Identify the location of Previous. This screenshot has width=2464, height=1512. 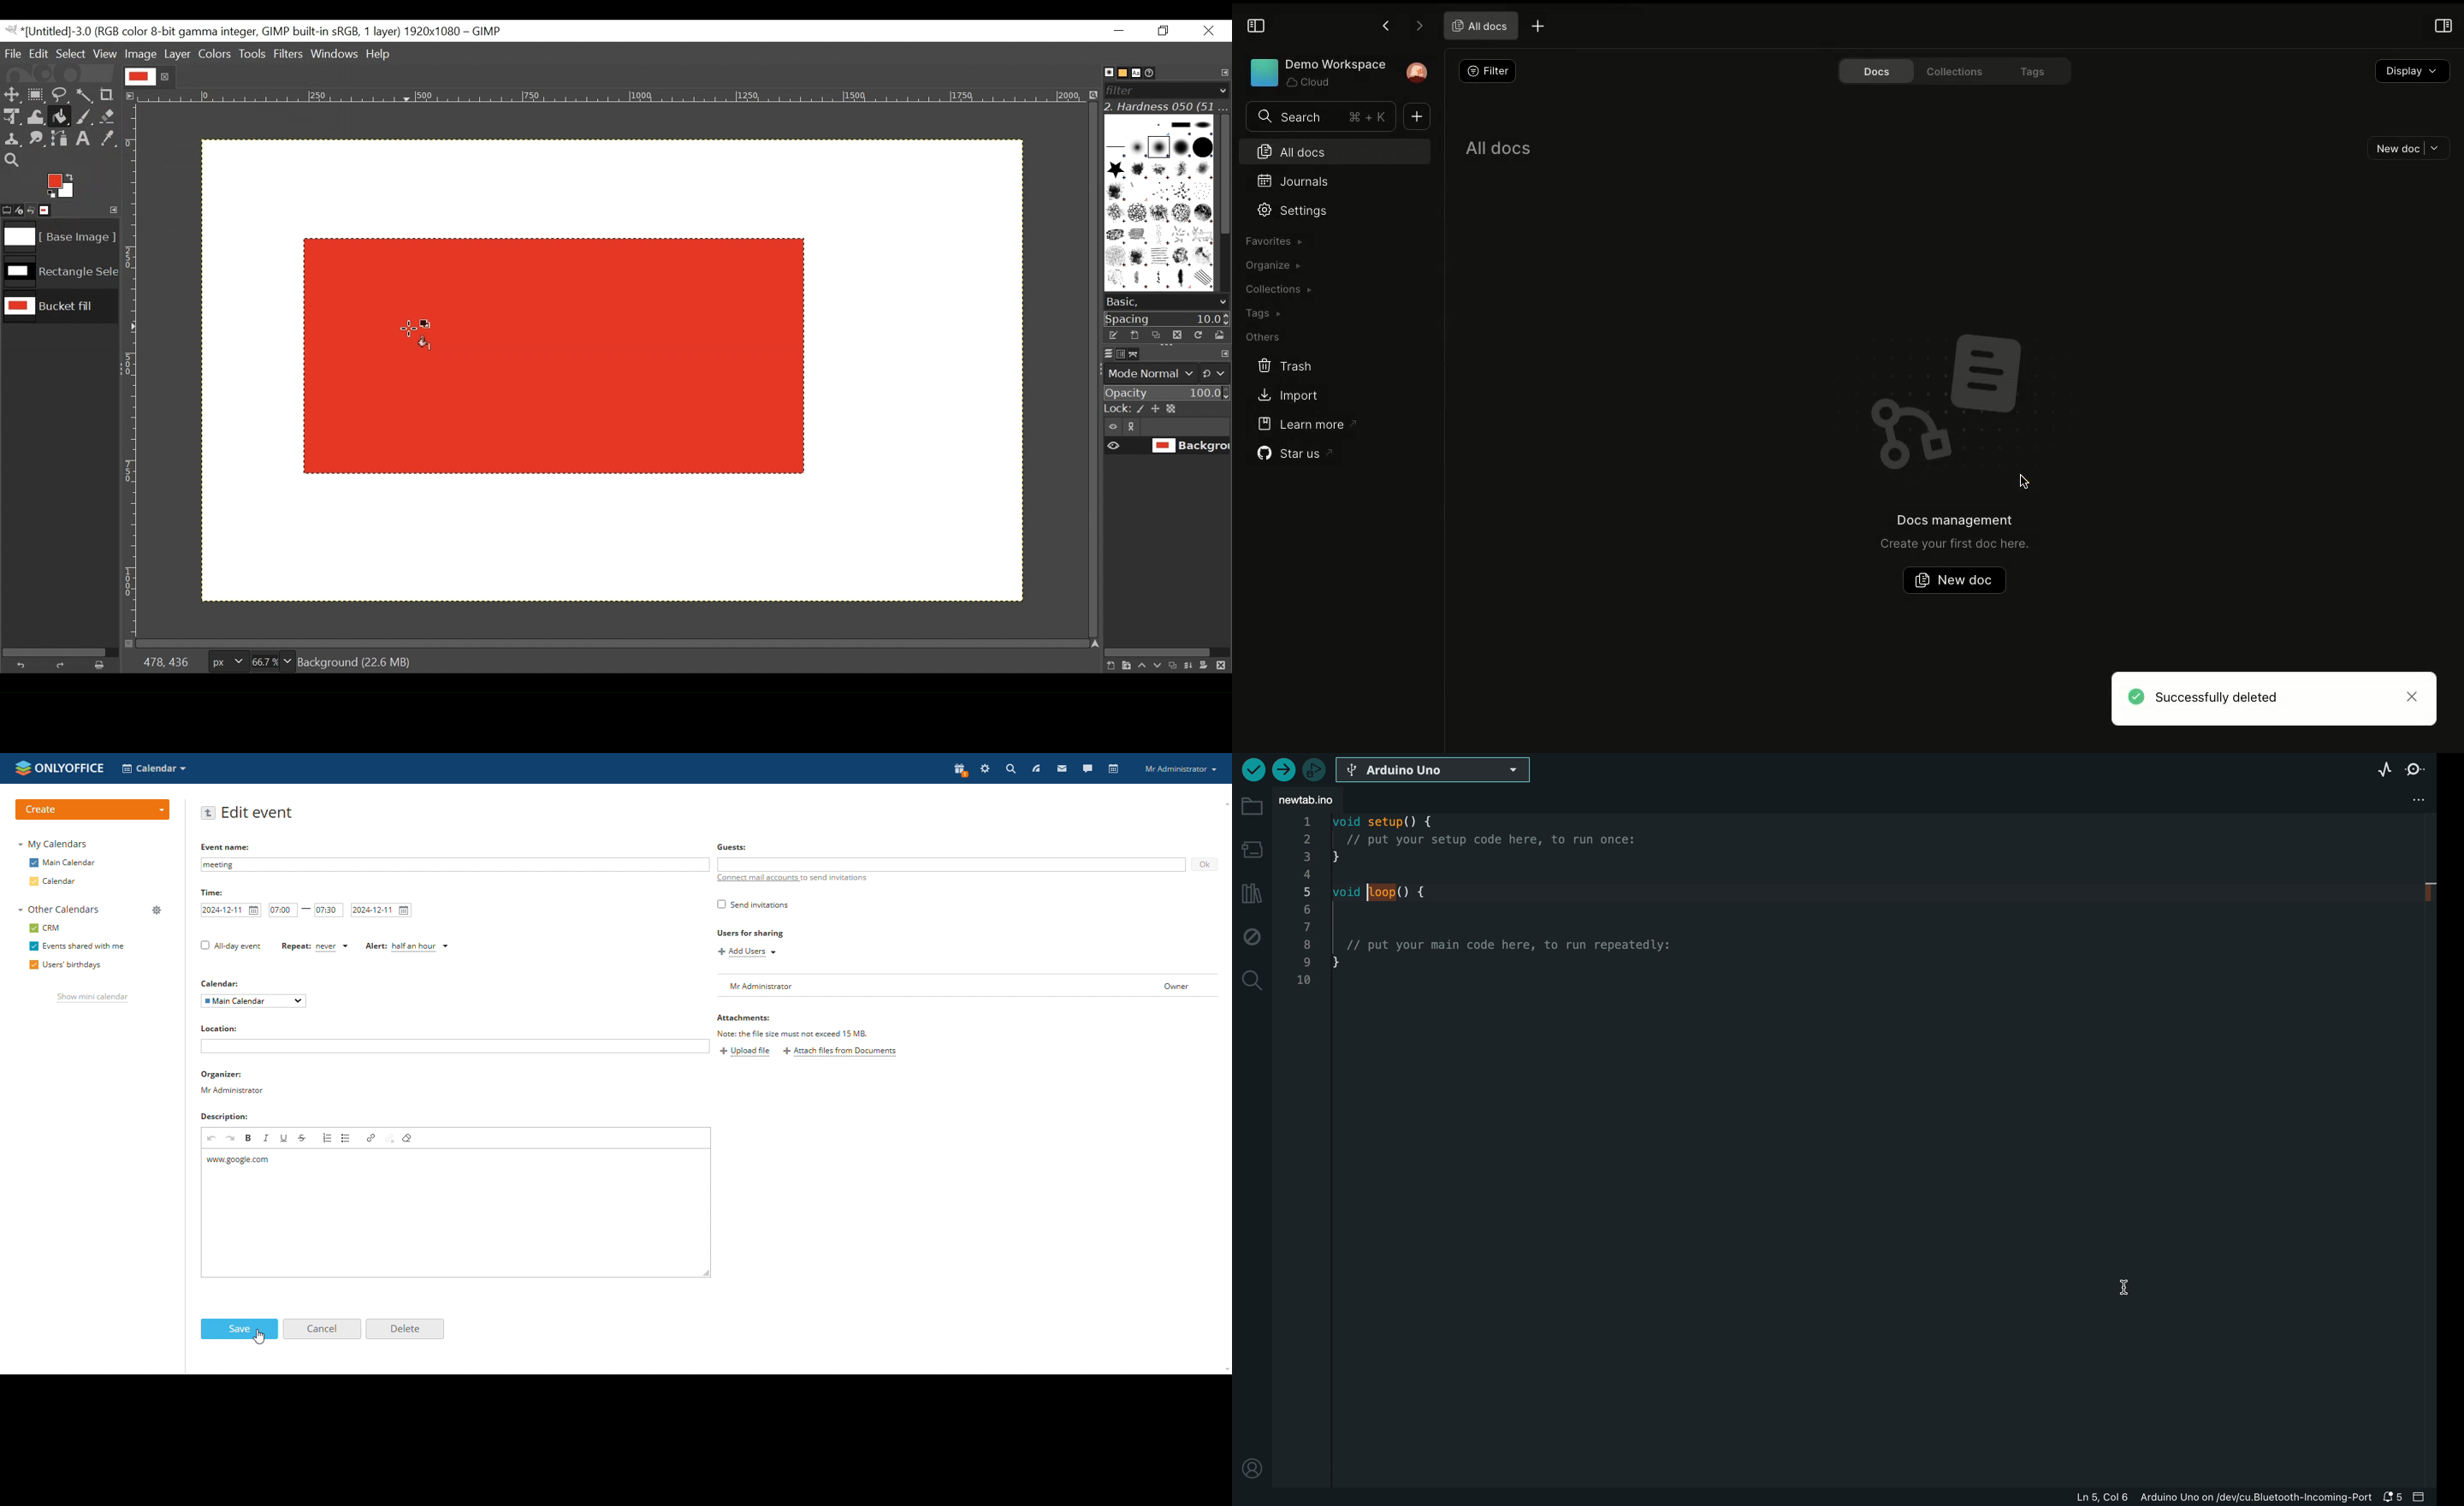
(1383, 28).